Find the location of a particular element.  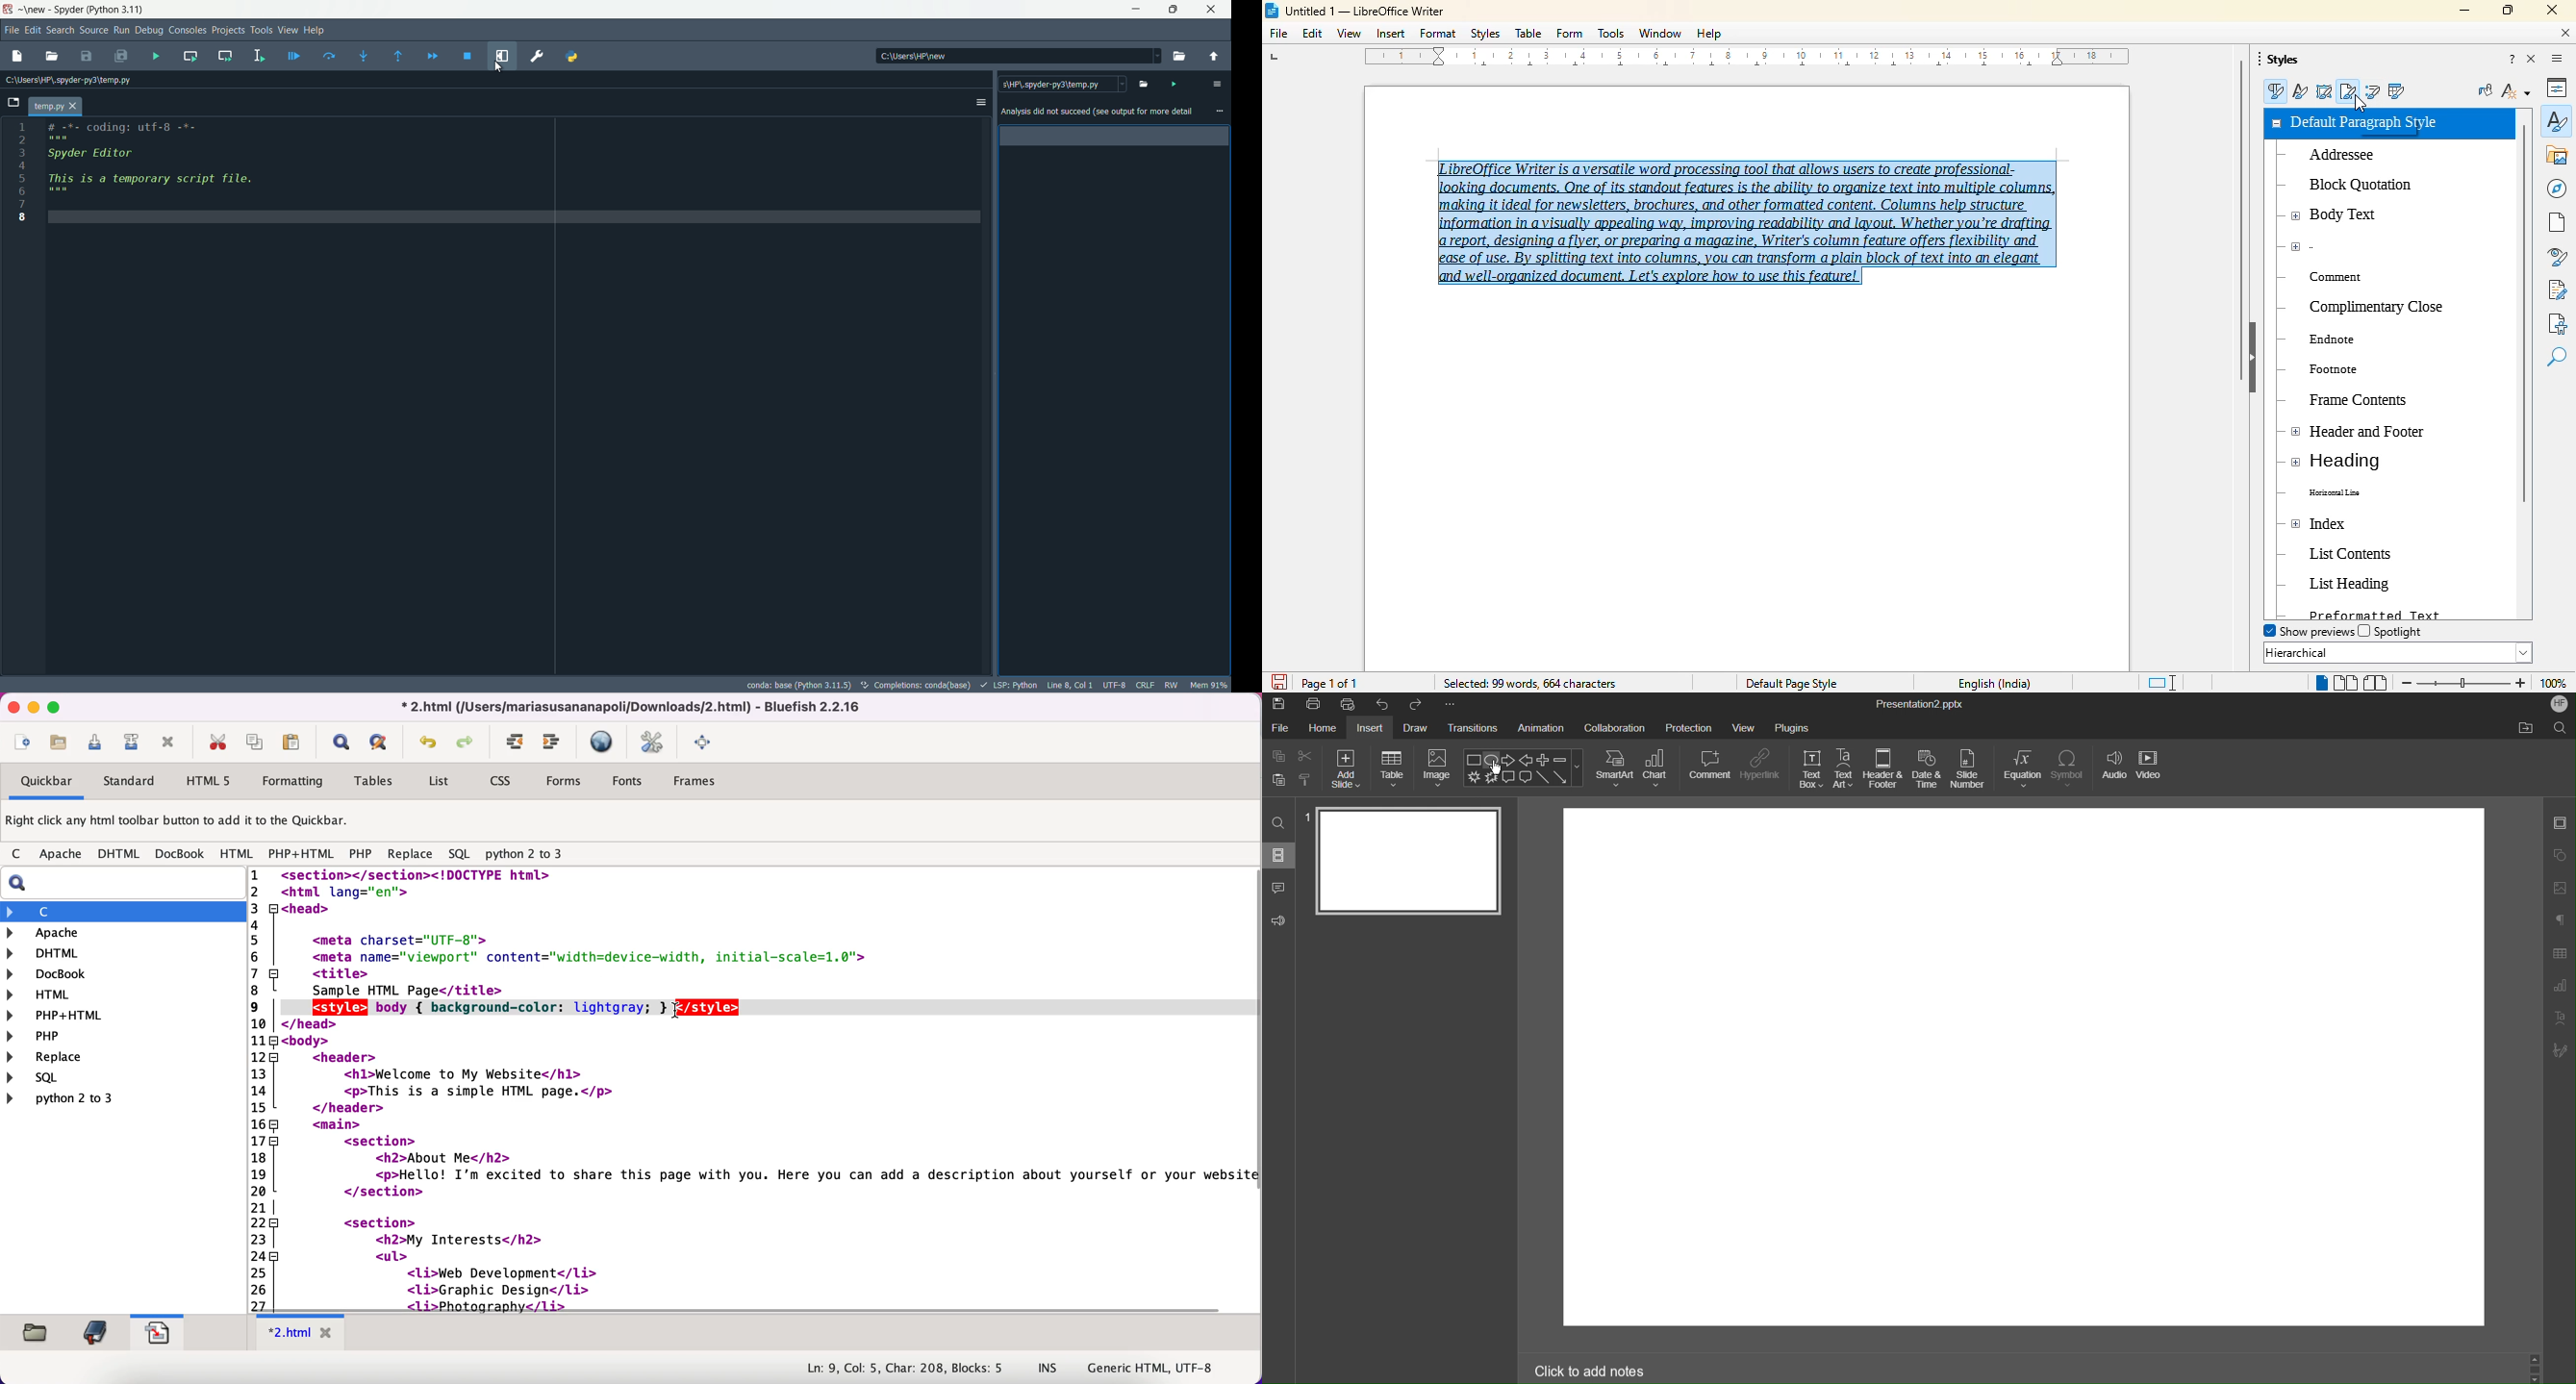

* 2.html (/Users/mariasusananapoli/Downloads/2.html) - Bluefish 2.2.16 is located at coordinates (627, 706).